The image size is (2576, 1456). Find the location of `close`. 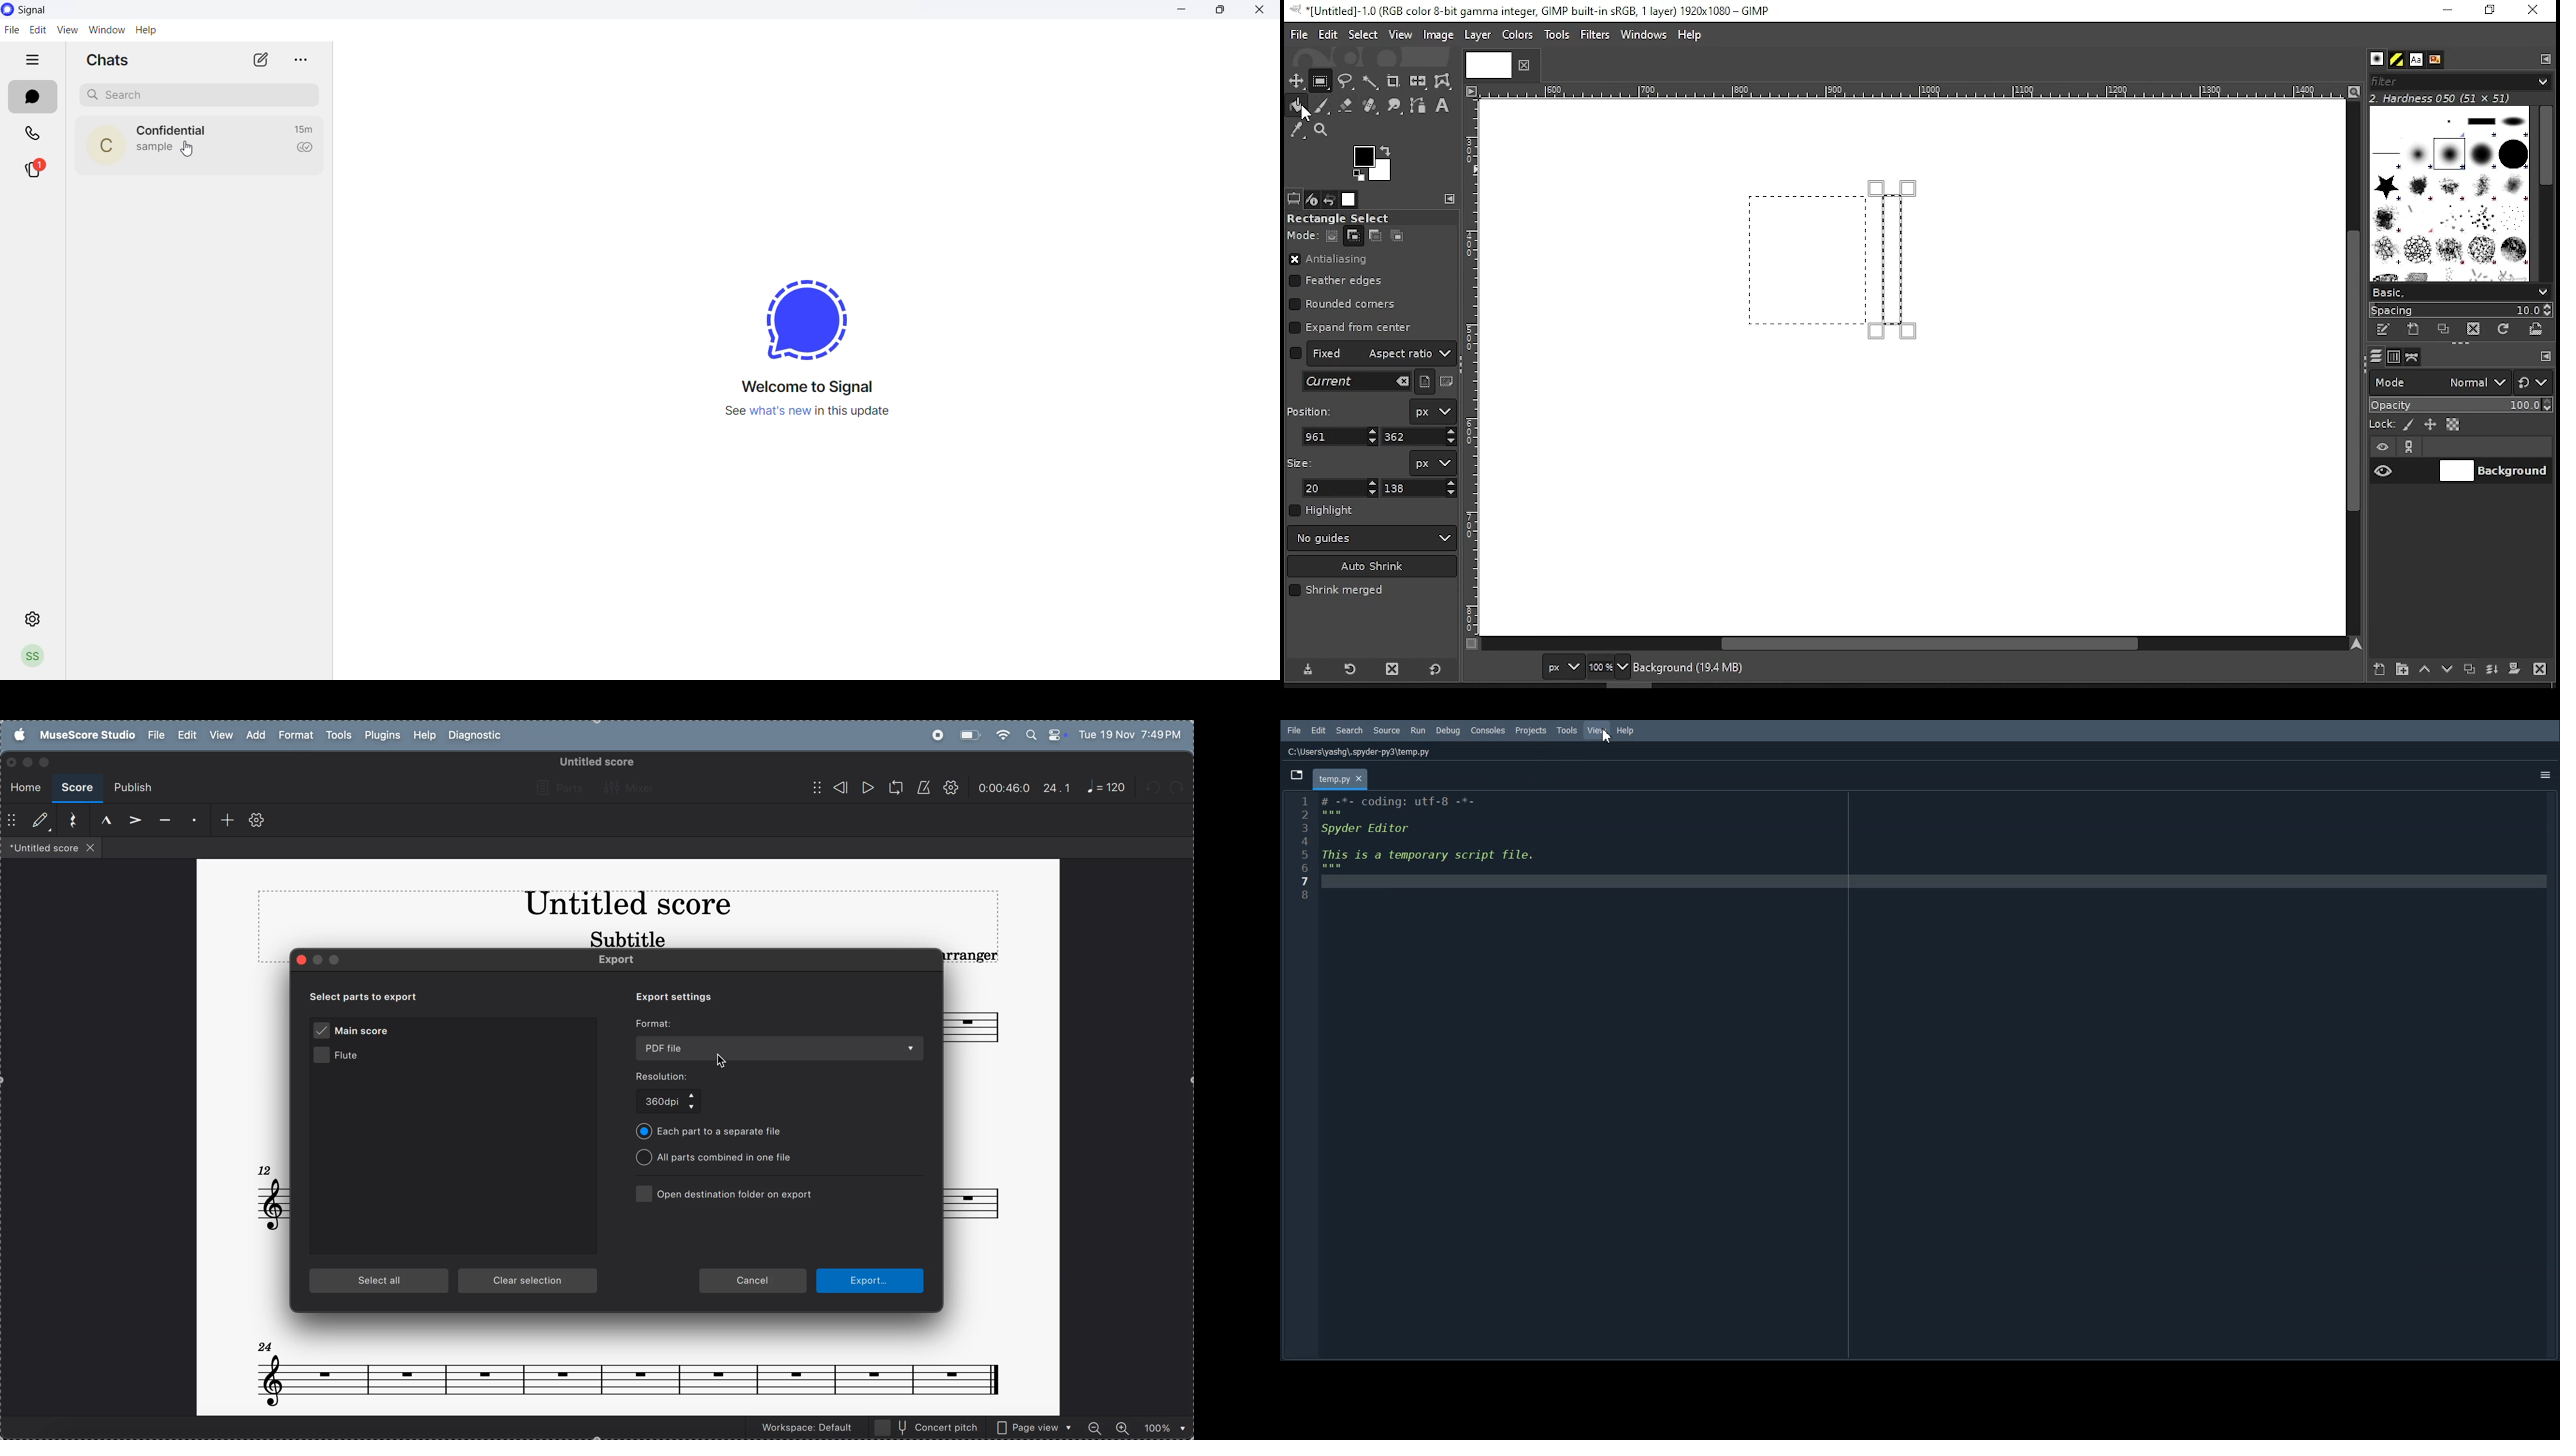

close is located at coordinates (1263, 13).